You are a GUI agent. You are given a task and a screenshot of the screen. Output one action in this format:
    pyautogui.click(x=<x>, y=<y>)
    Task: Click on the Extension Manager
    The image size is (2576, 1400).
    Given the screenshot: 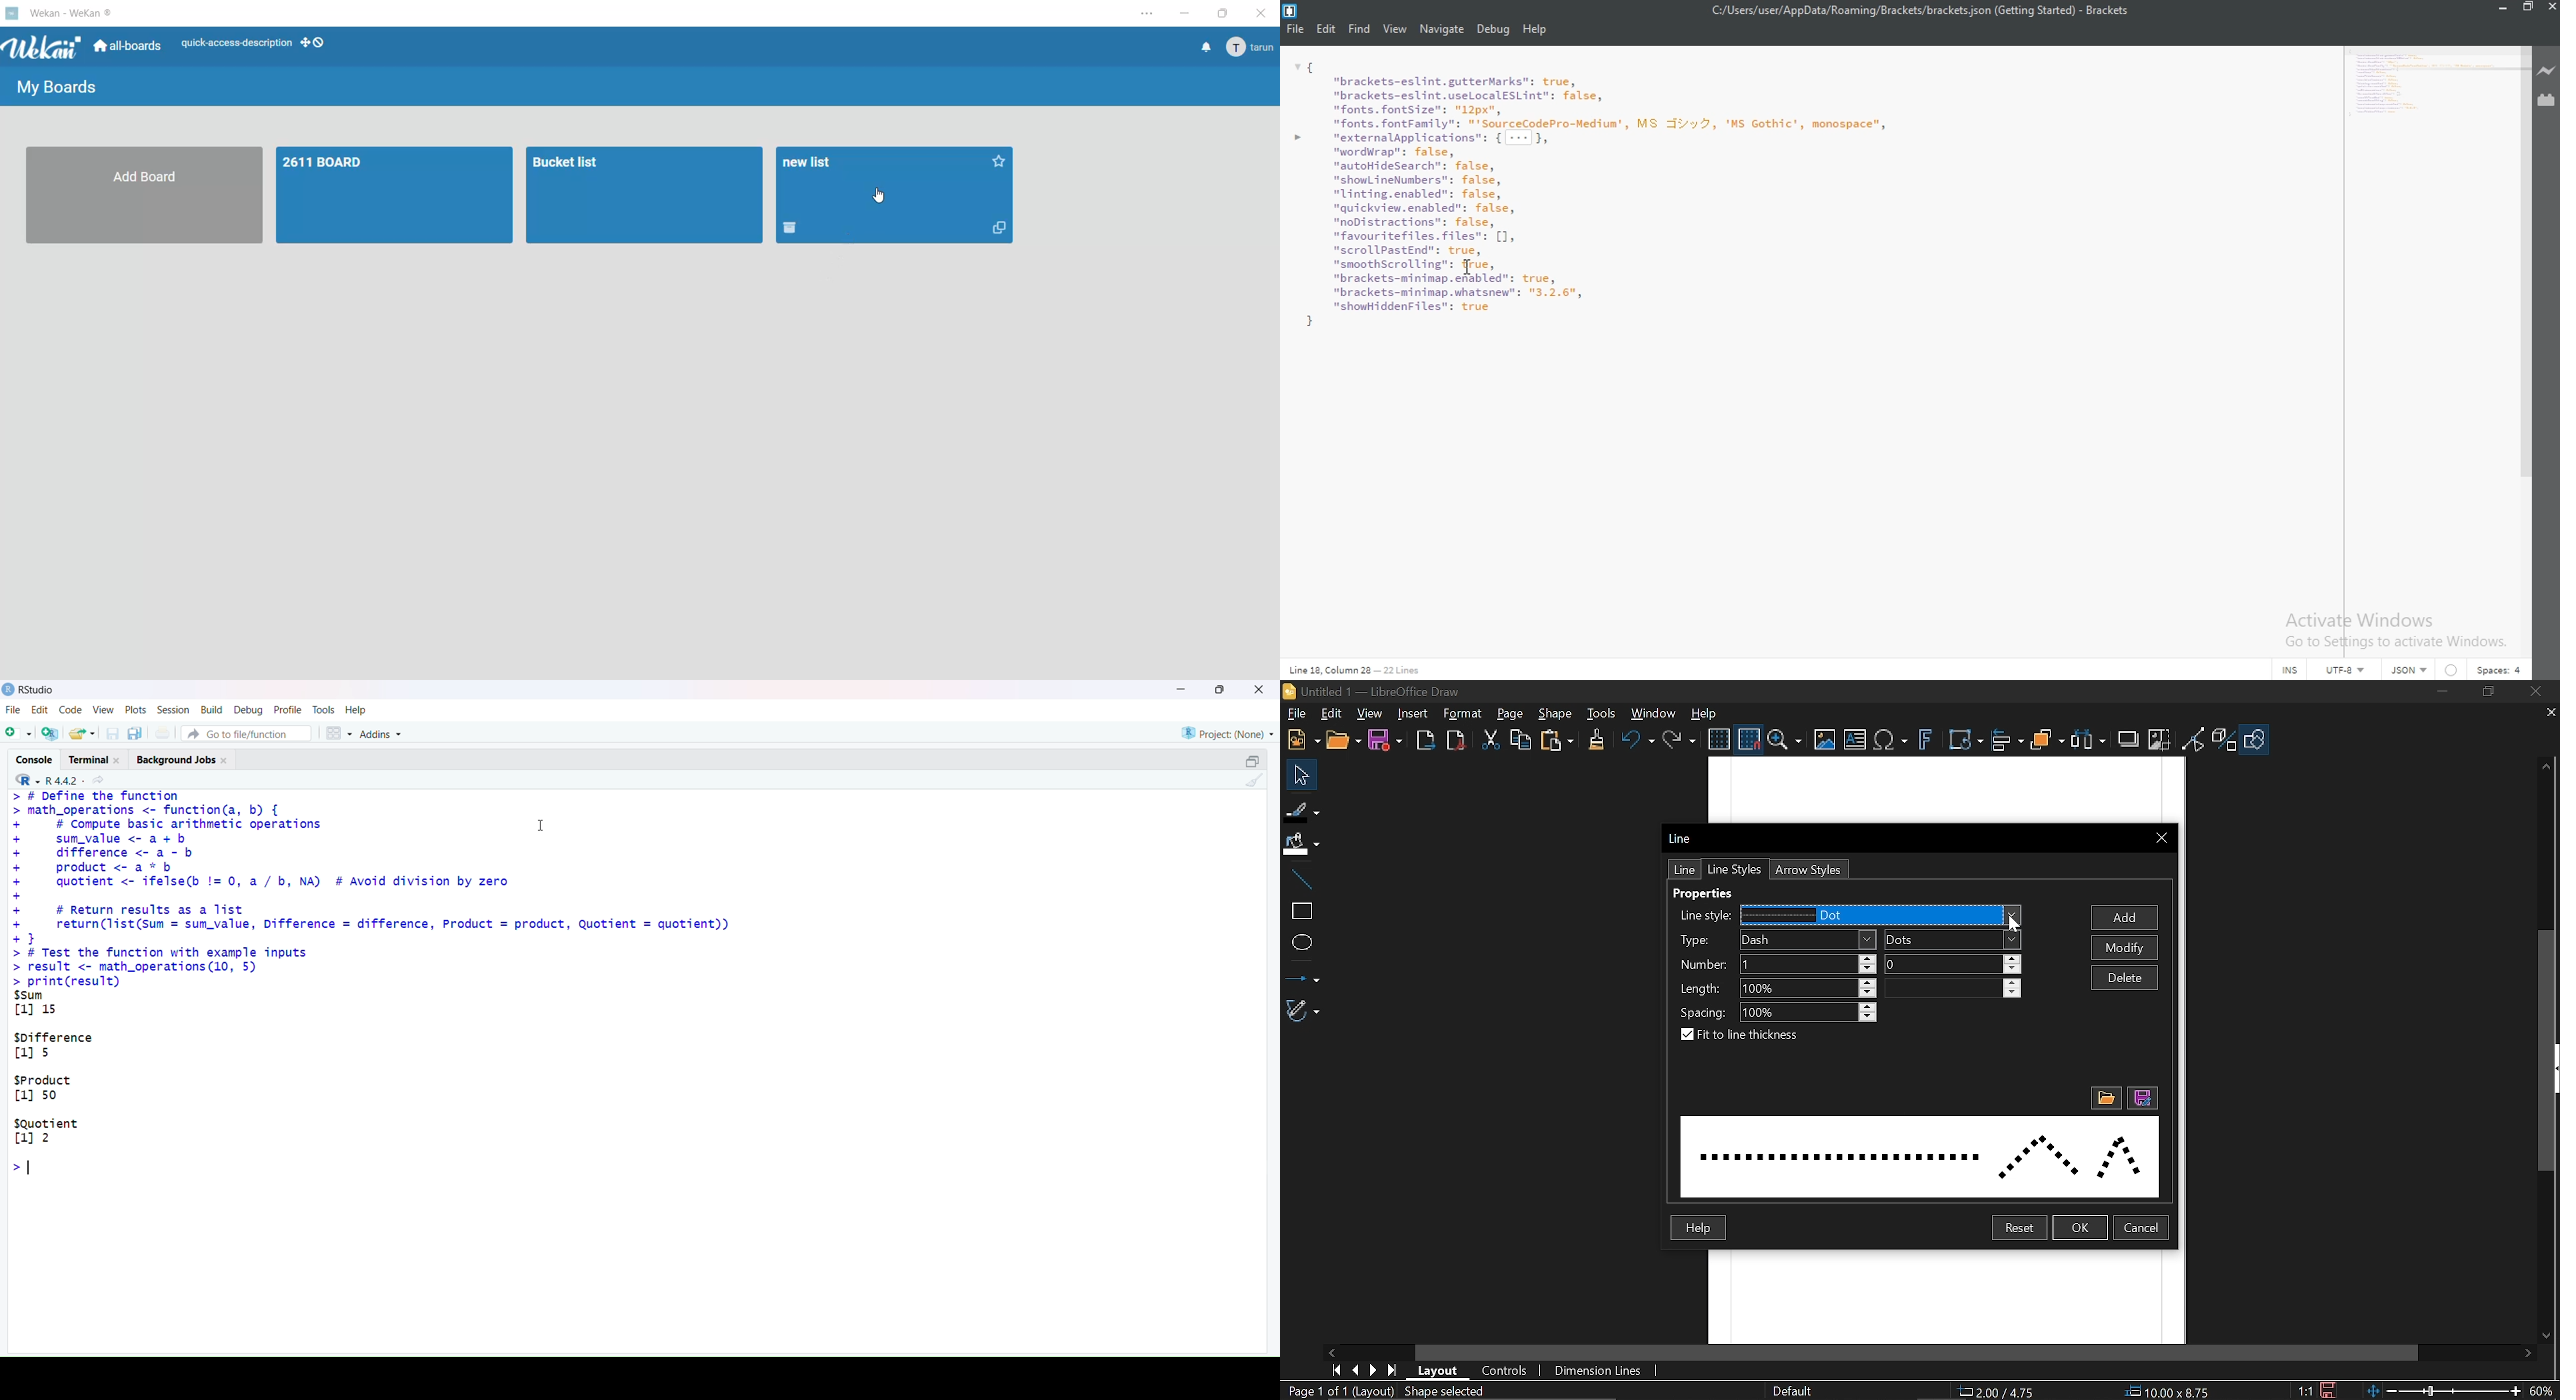 What is the action you would take?
    pyautogui.click(x=2548, y=102)
    